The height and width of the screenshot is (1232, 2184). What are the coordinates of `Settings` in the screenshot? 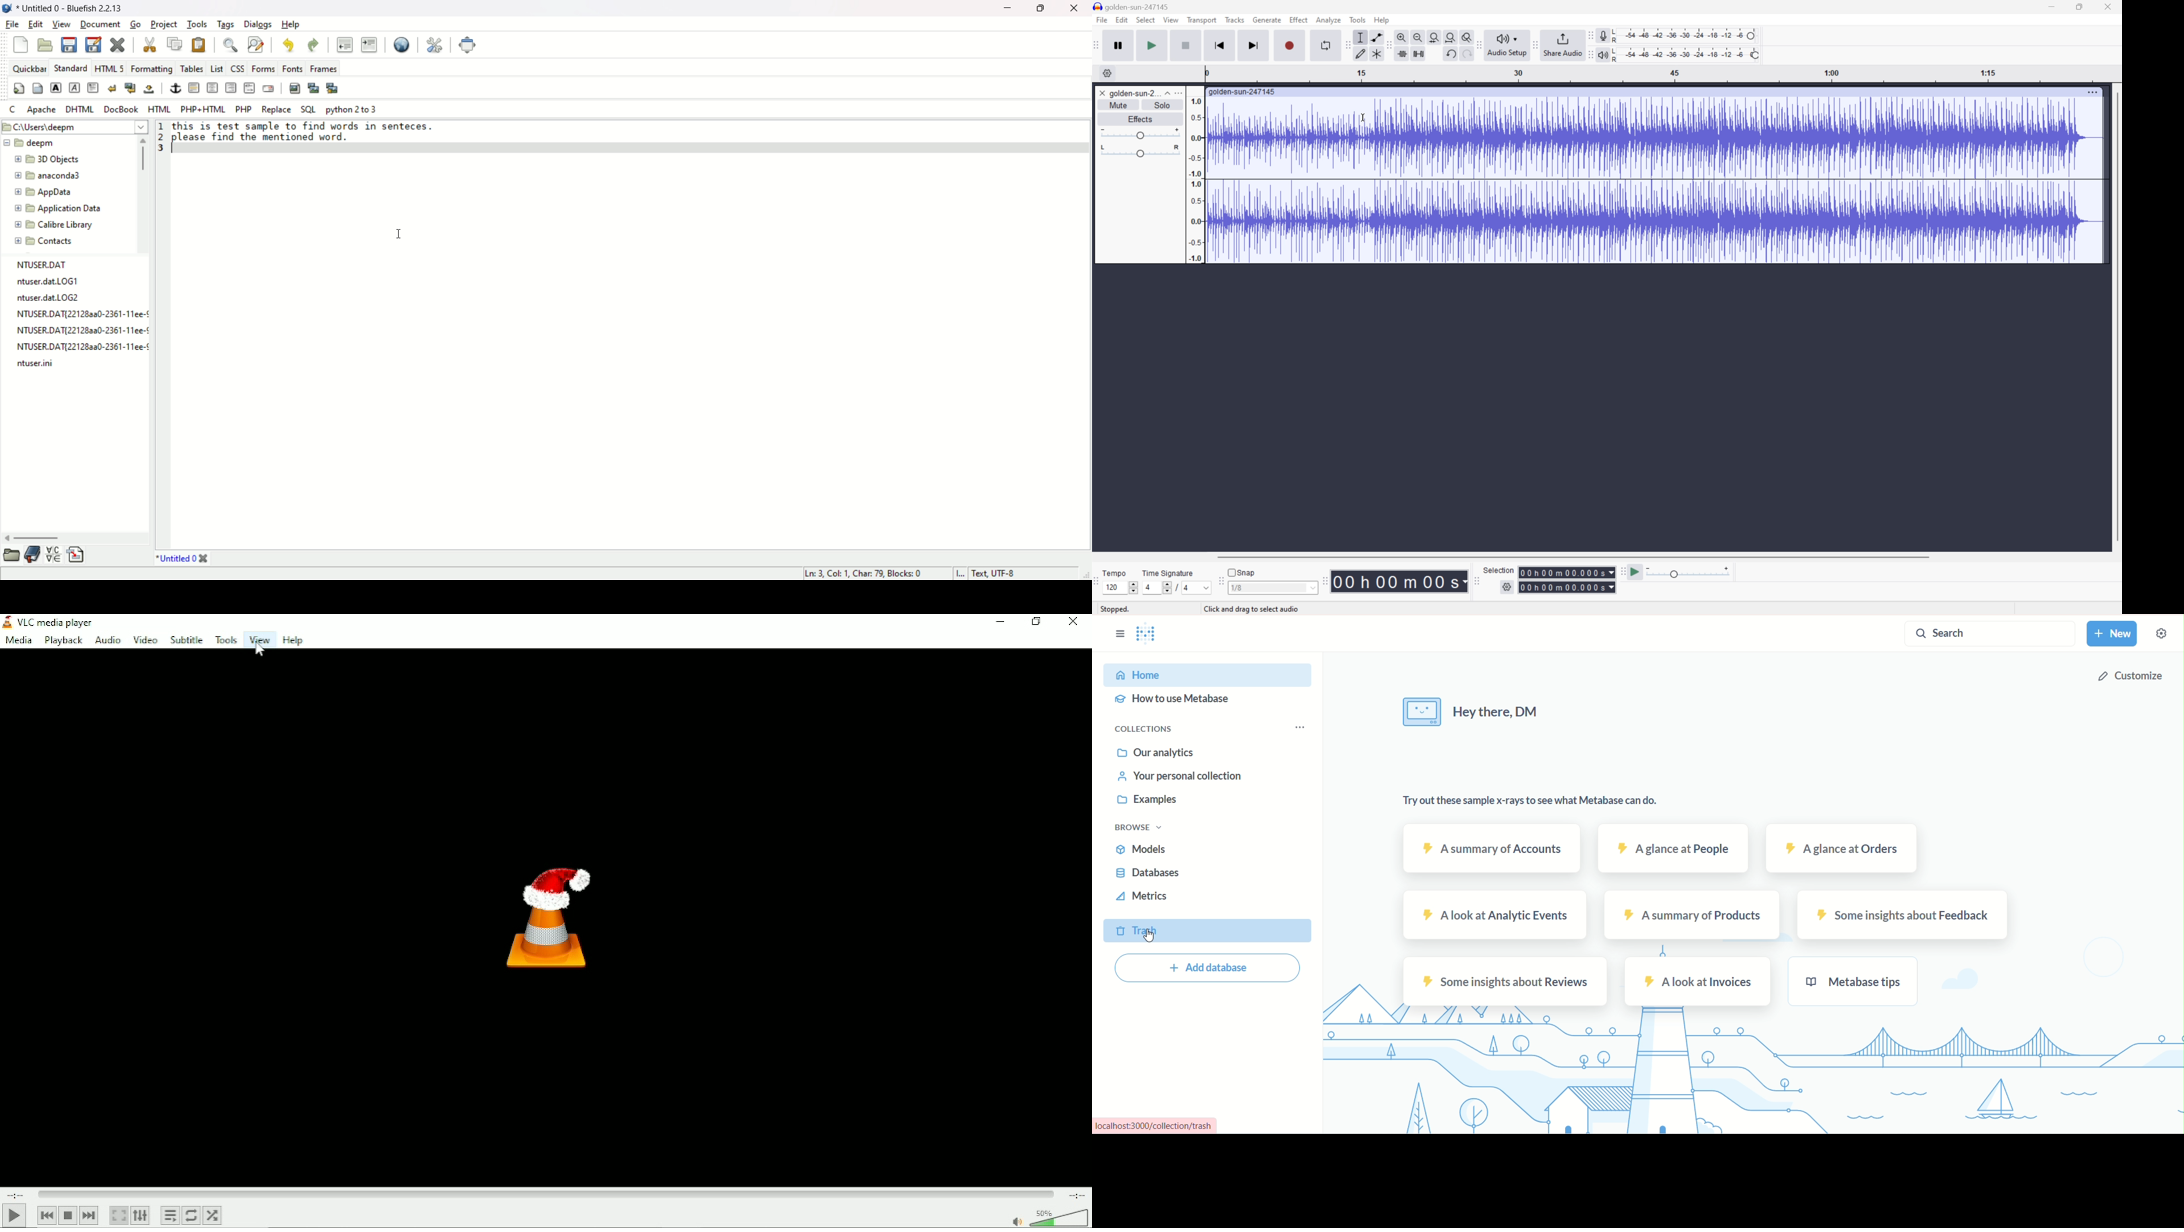 It's located at (1508, 587).